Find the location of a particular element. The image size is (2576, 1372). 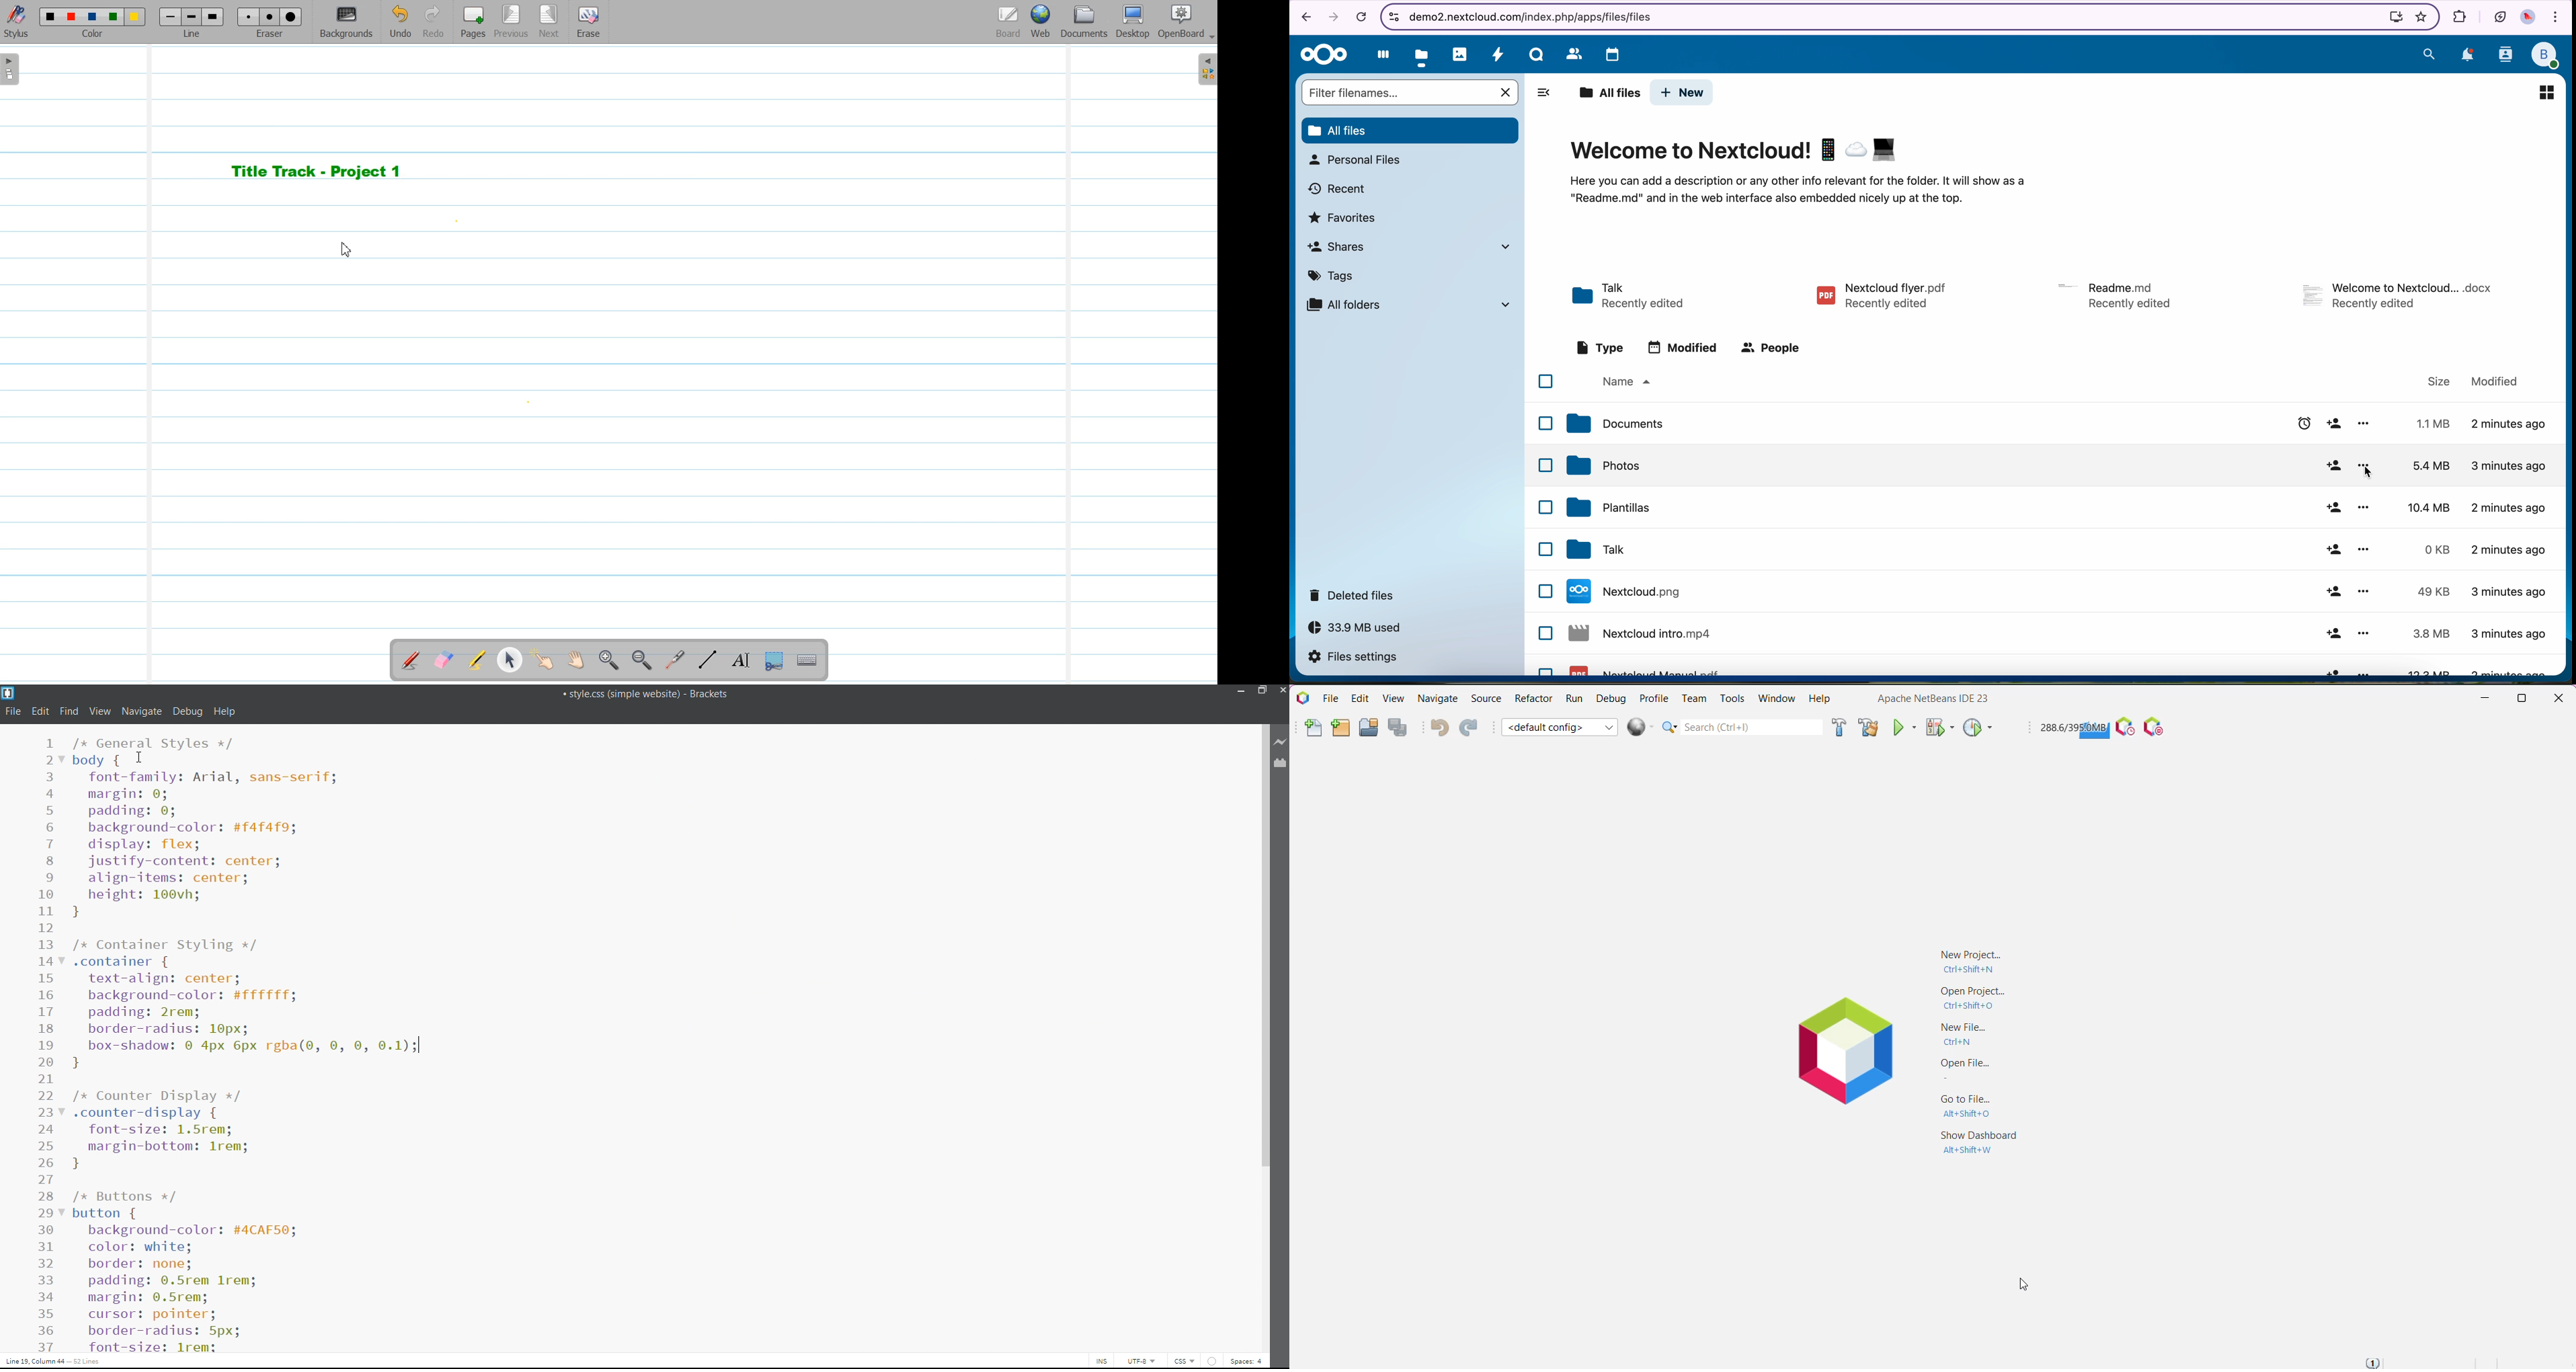

Nextcloud file is located at coordinates (1644, 636).